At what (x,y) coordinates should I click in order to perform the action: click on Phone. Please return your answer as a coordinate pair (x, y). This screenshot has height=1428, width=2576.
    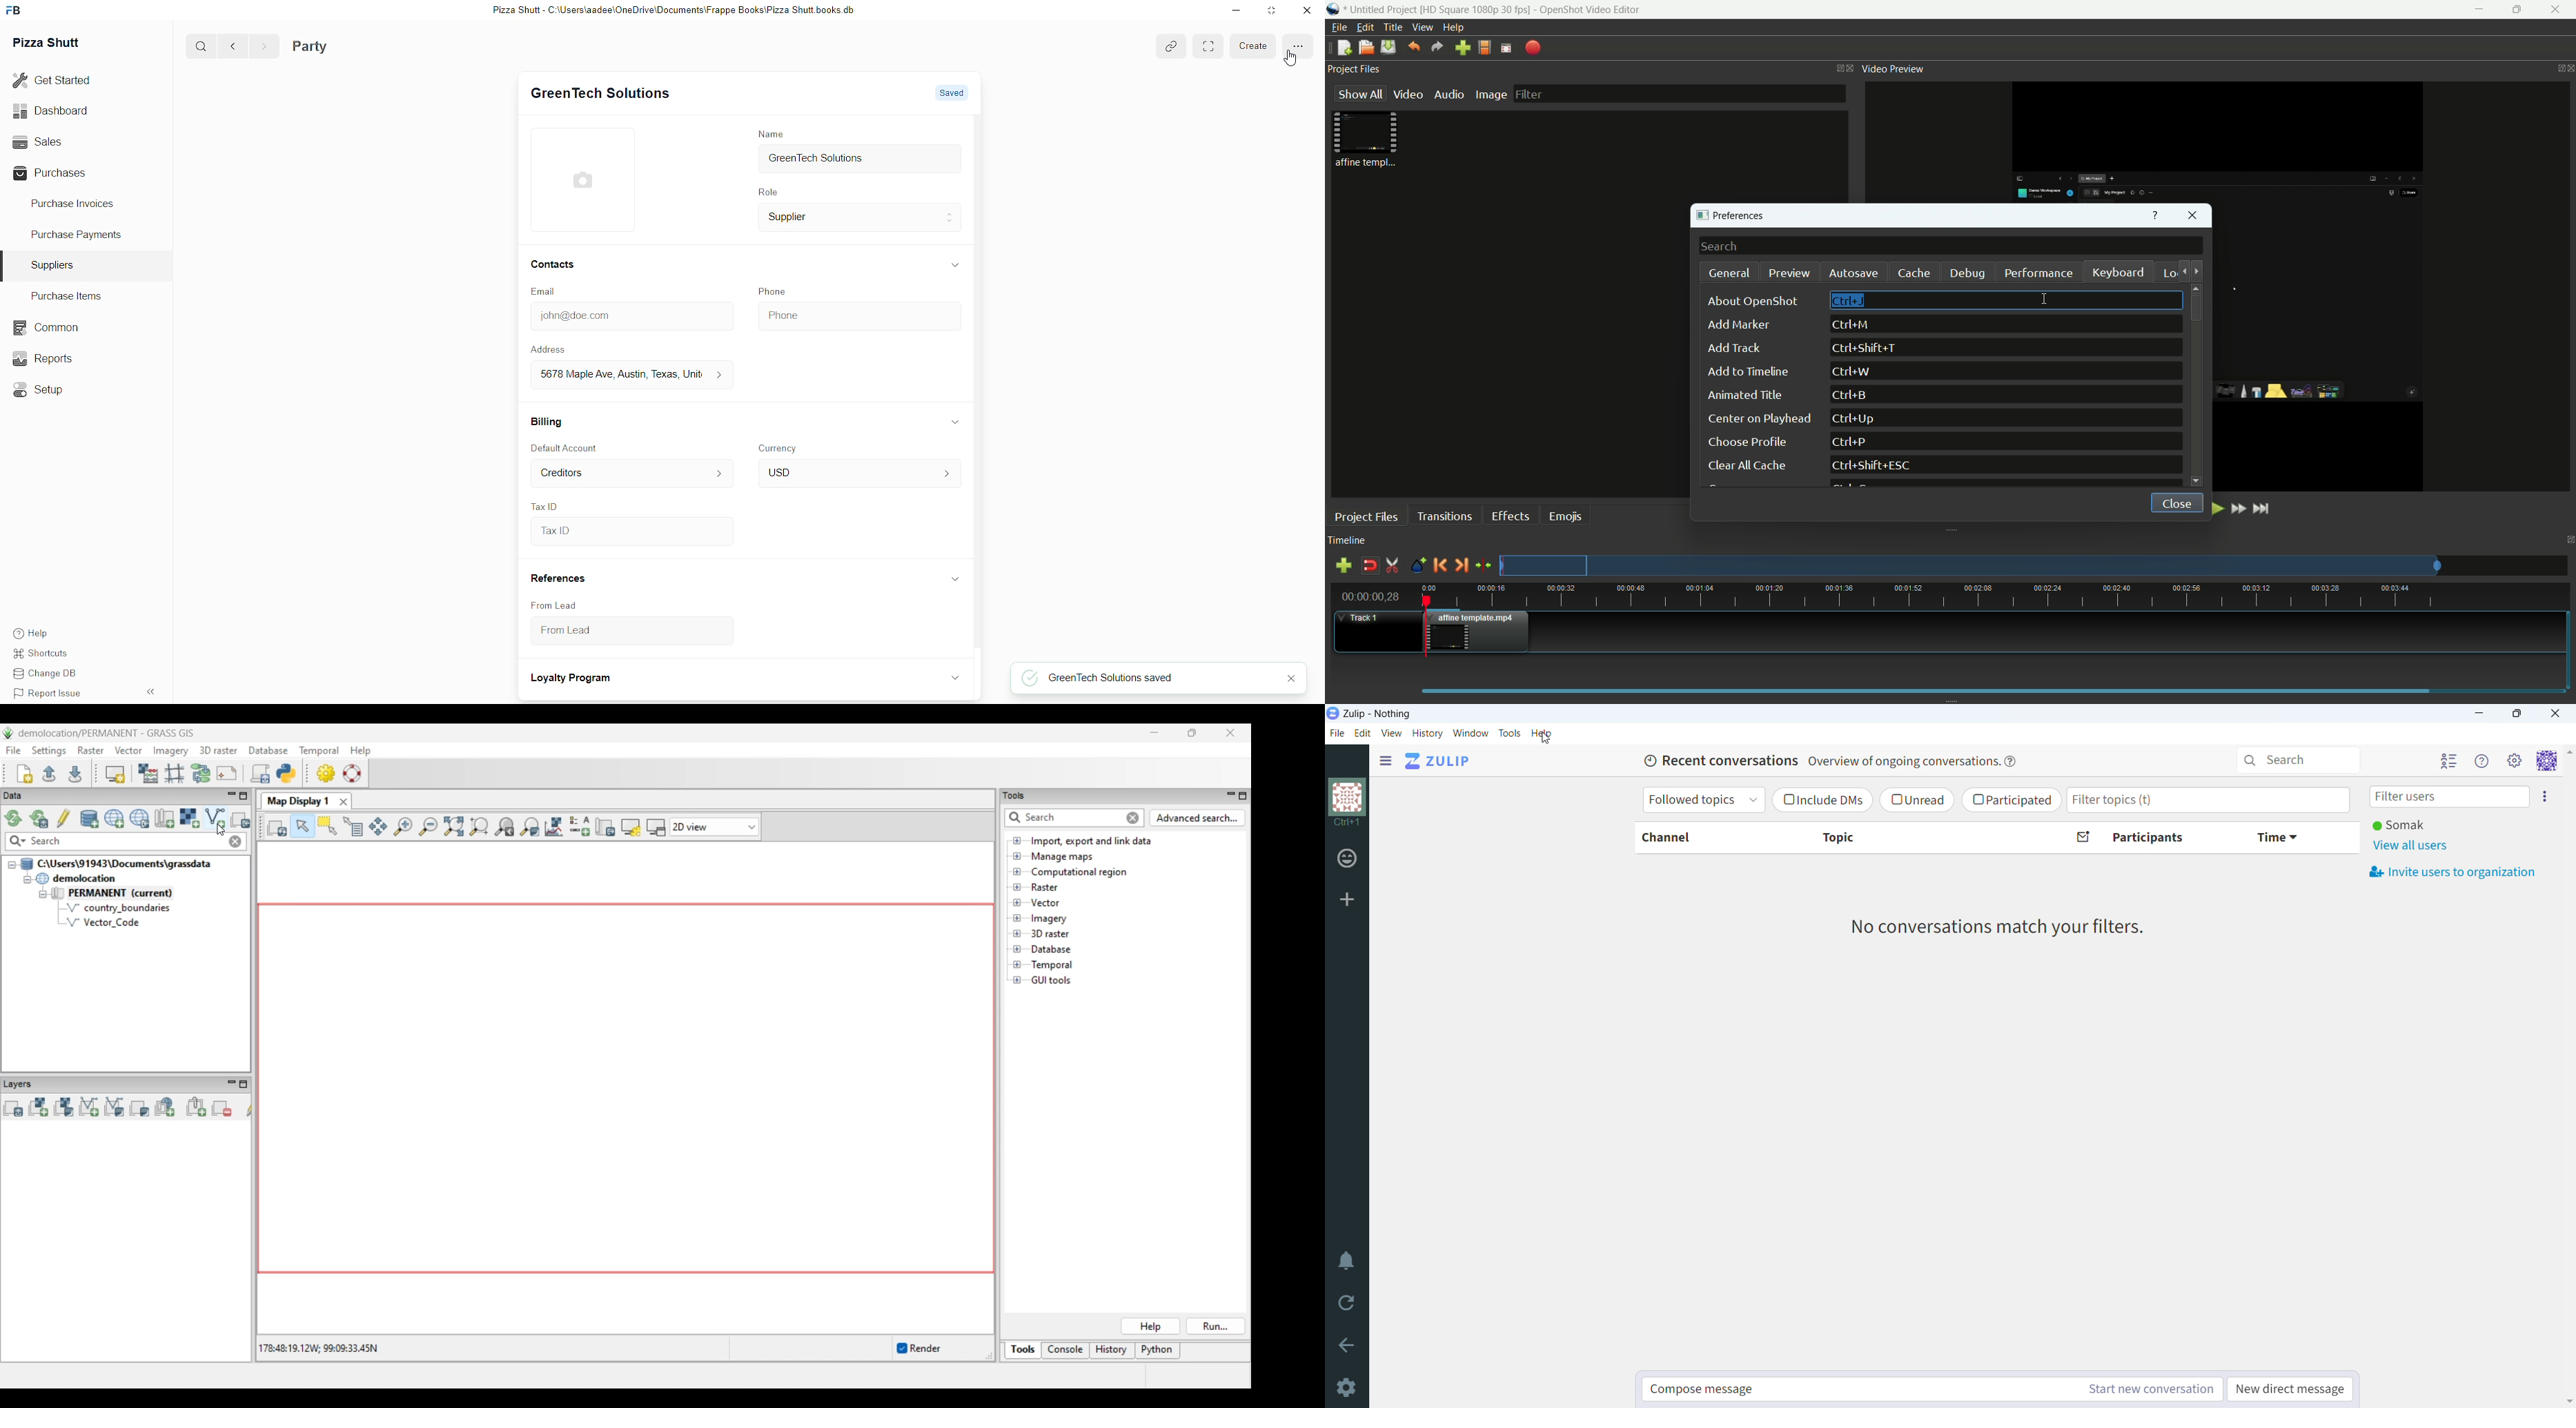
    Looking at the image, I should click on (857, 313).